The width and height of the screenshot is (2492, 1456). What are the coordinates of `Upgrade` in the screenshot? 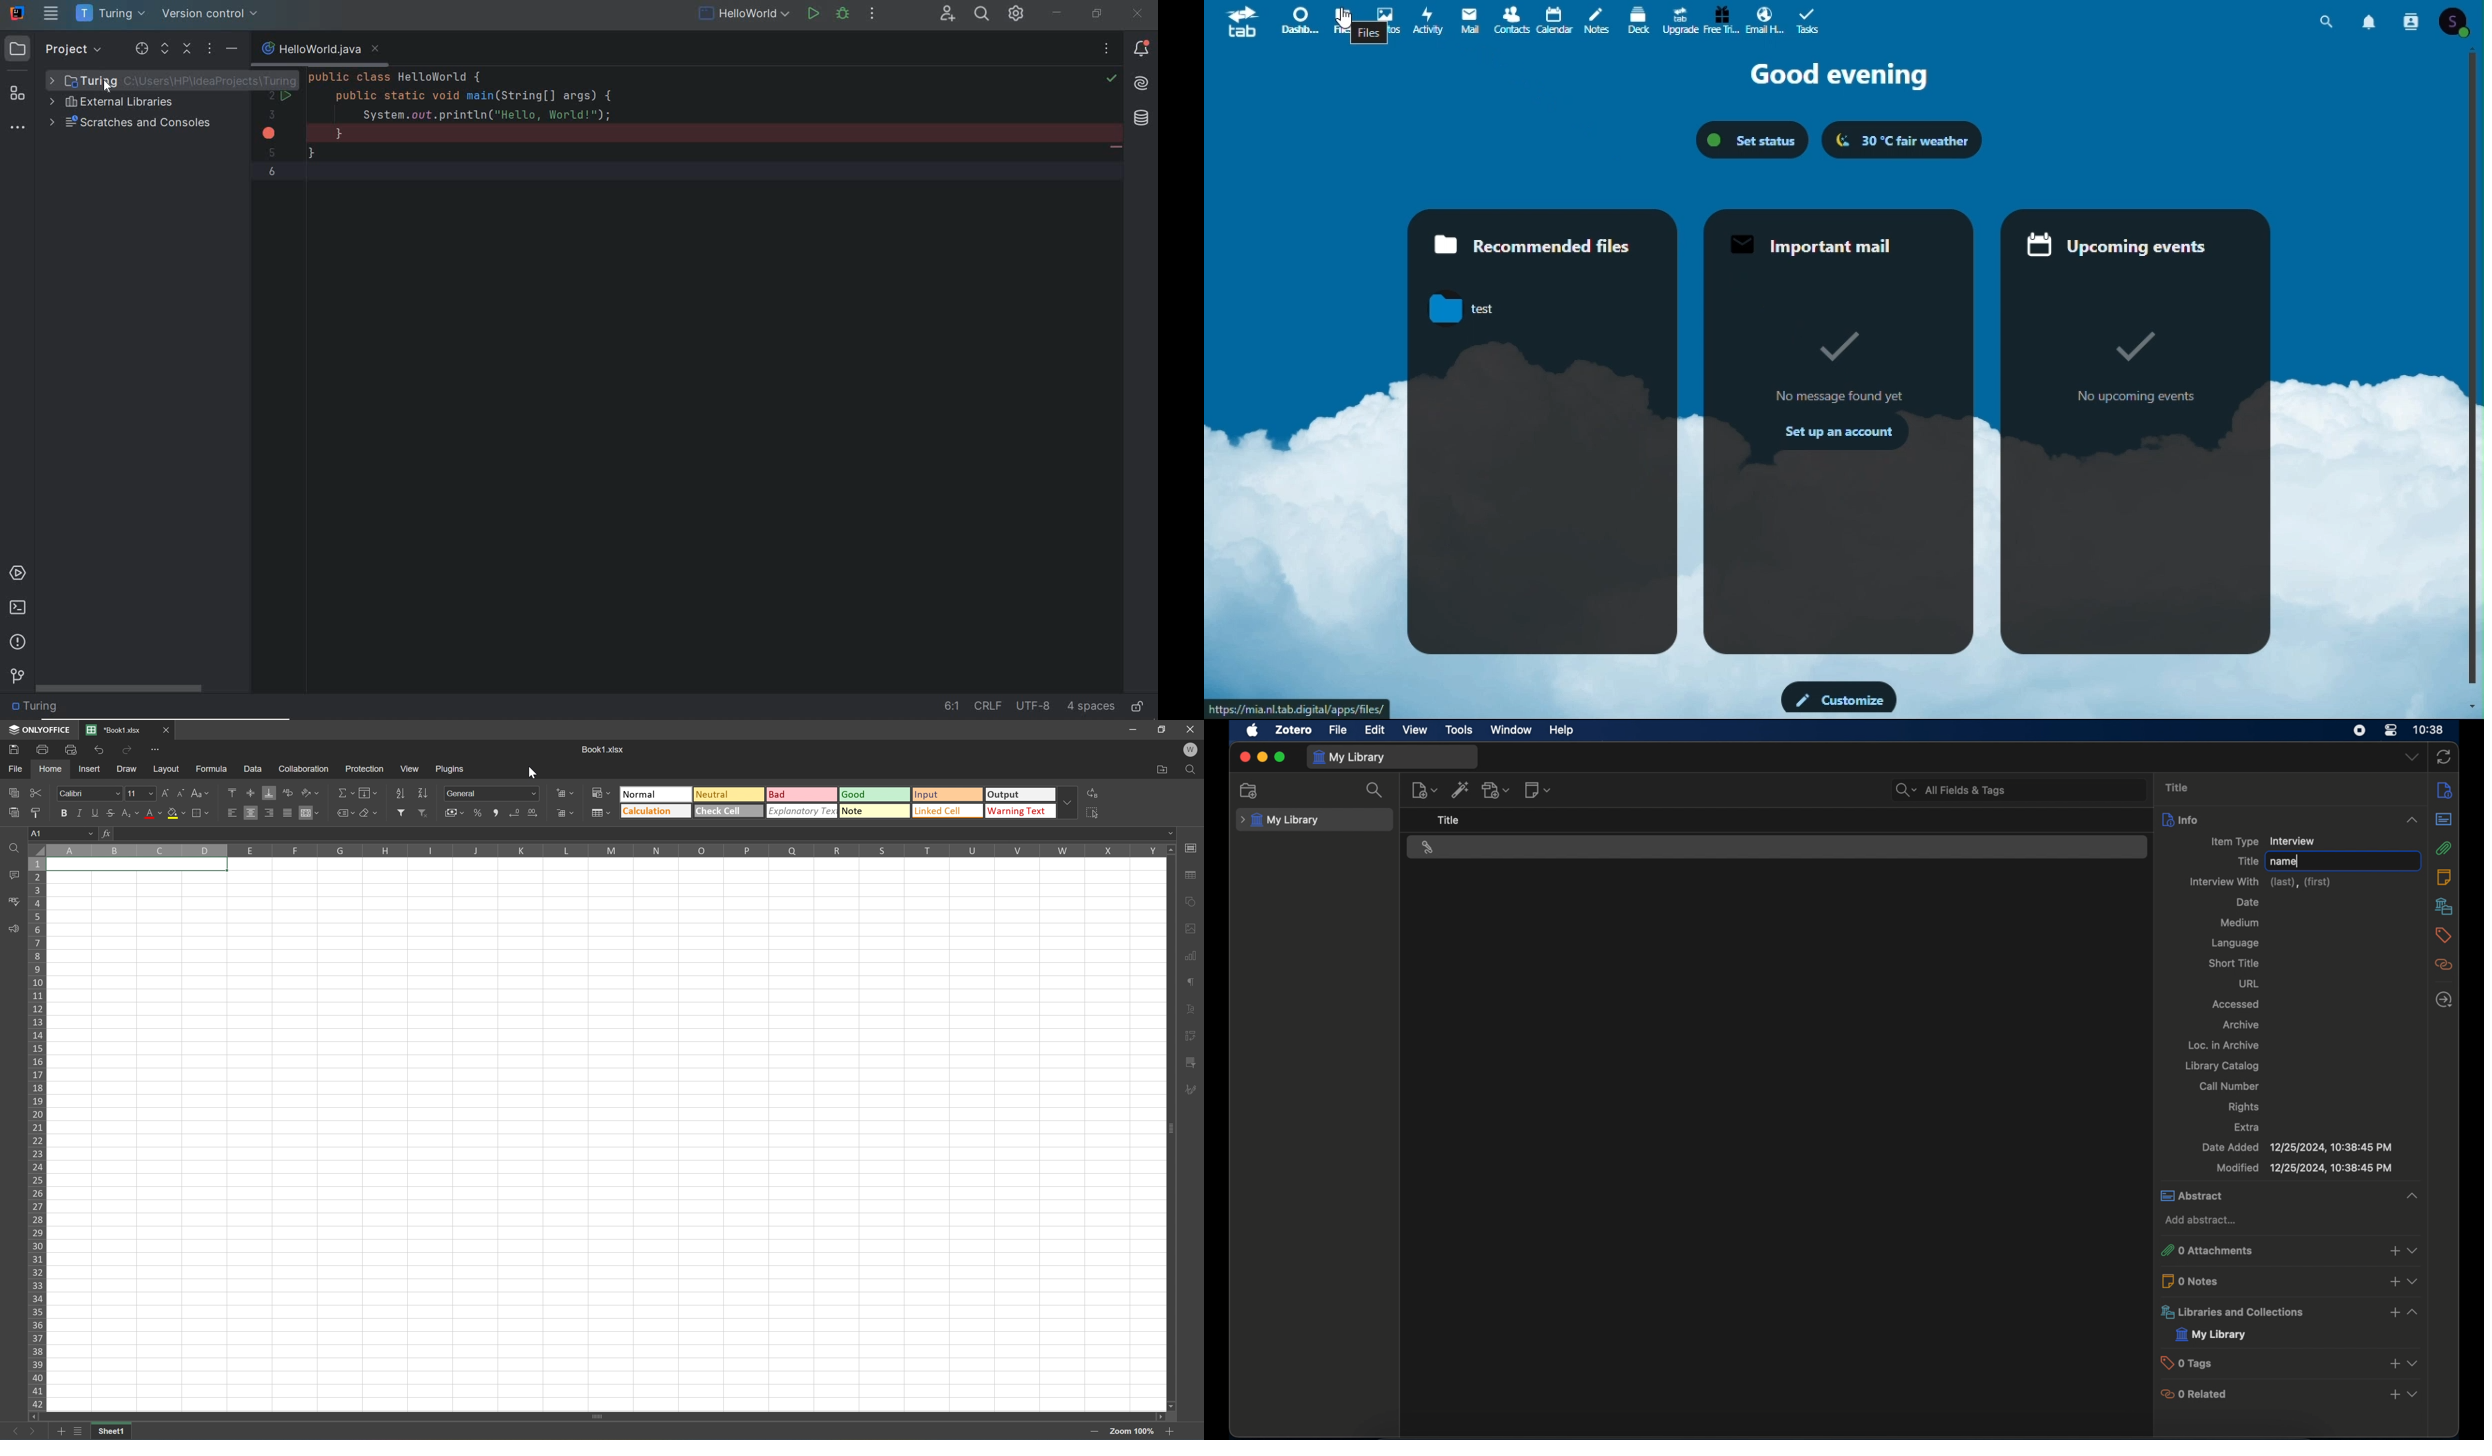 It's located at (1679, 20).